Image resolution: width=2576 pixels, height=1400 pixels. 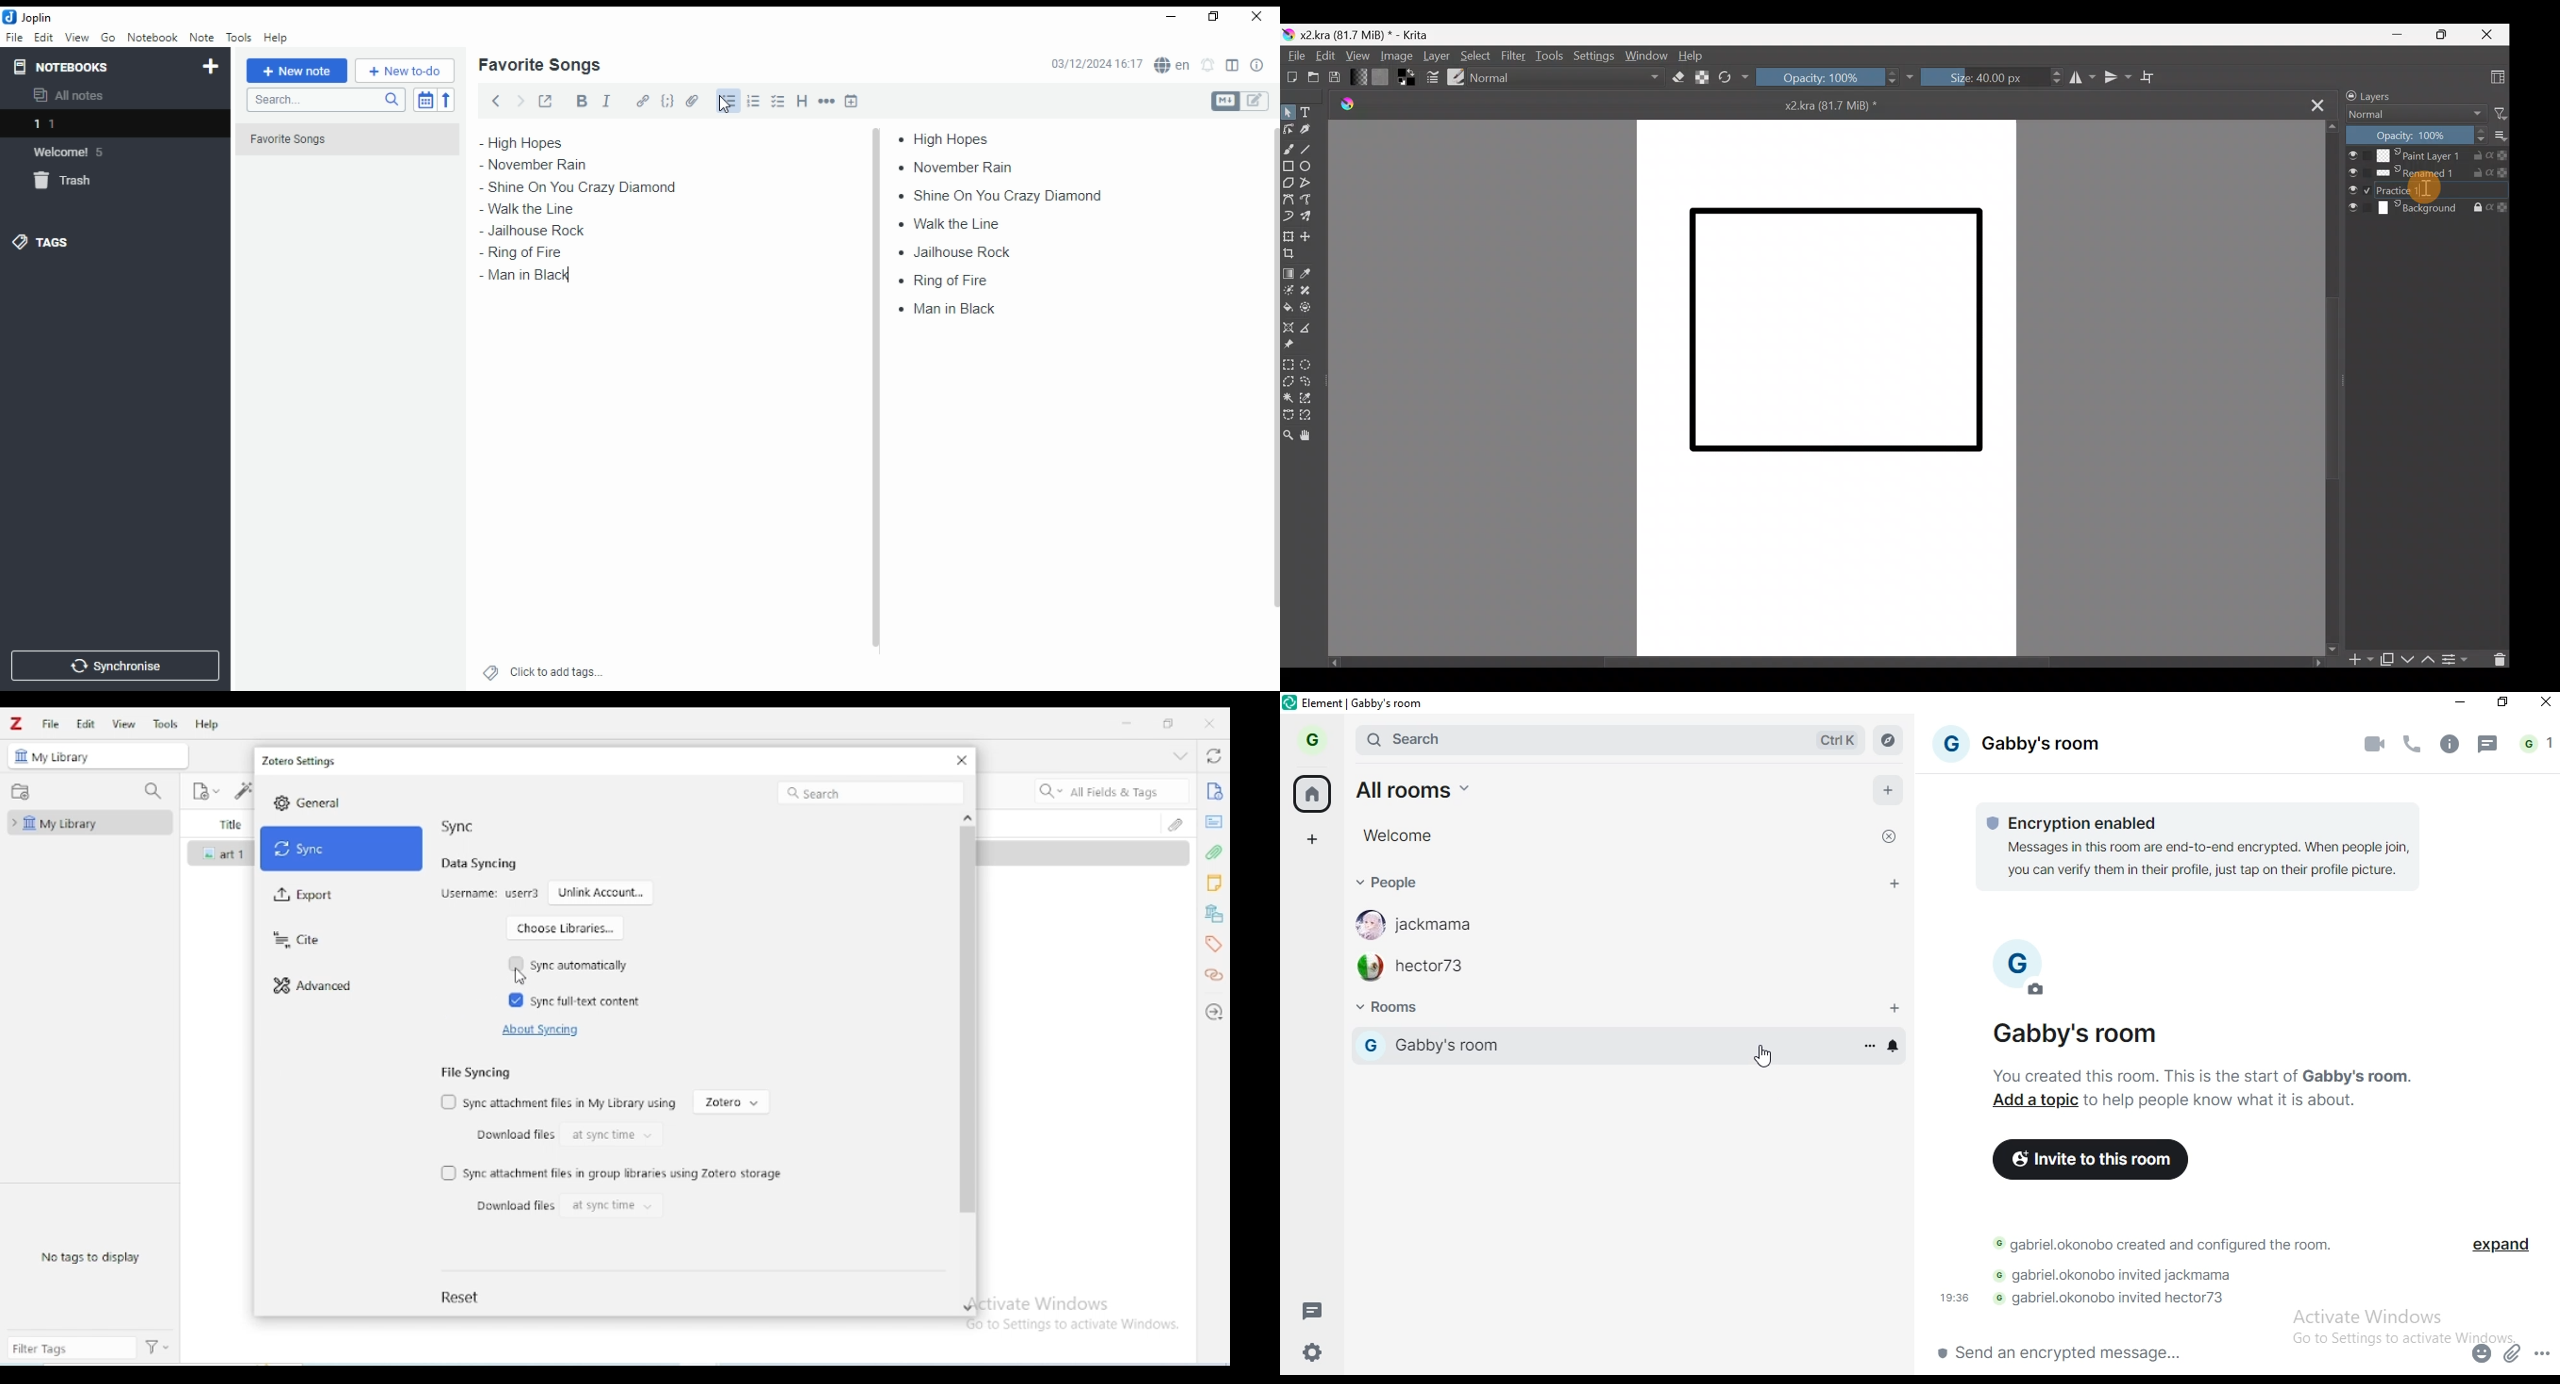 I want to click on Maximize, so click(x=2441, y=34).